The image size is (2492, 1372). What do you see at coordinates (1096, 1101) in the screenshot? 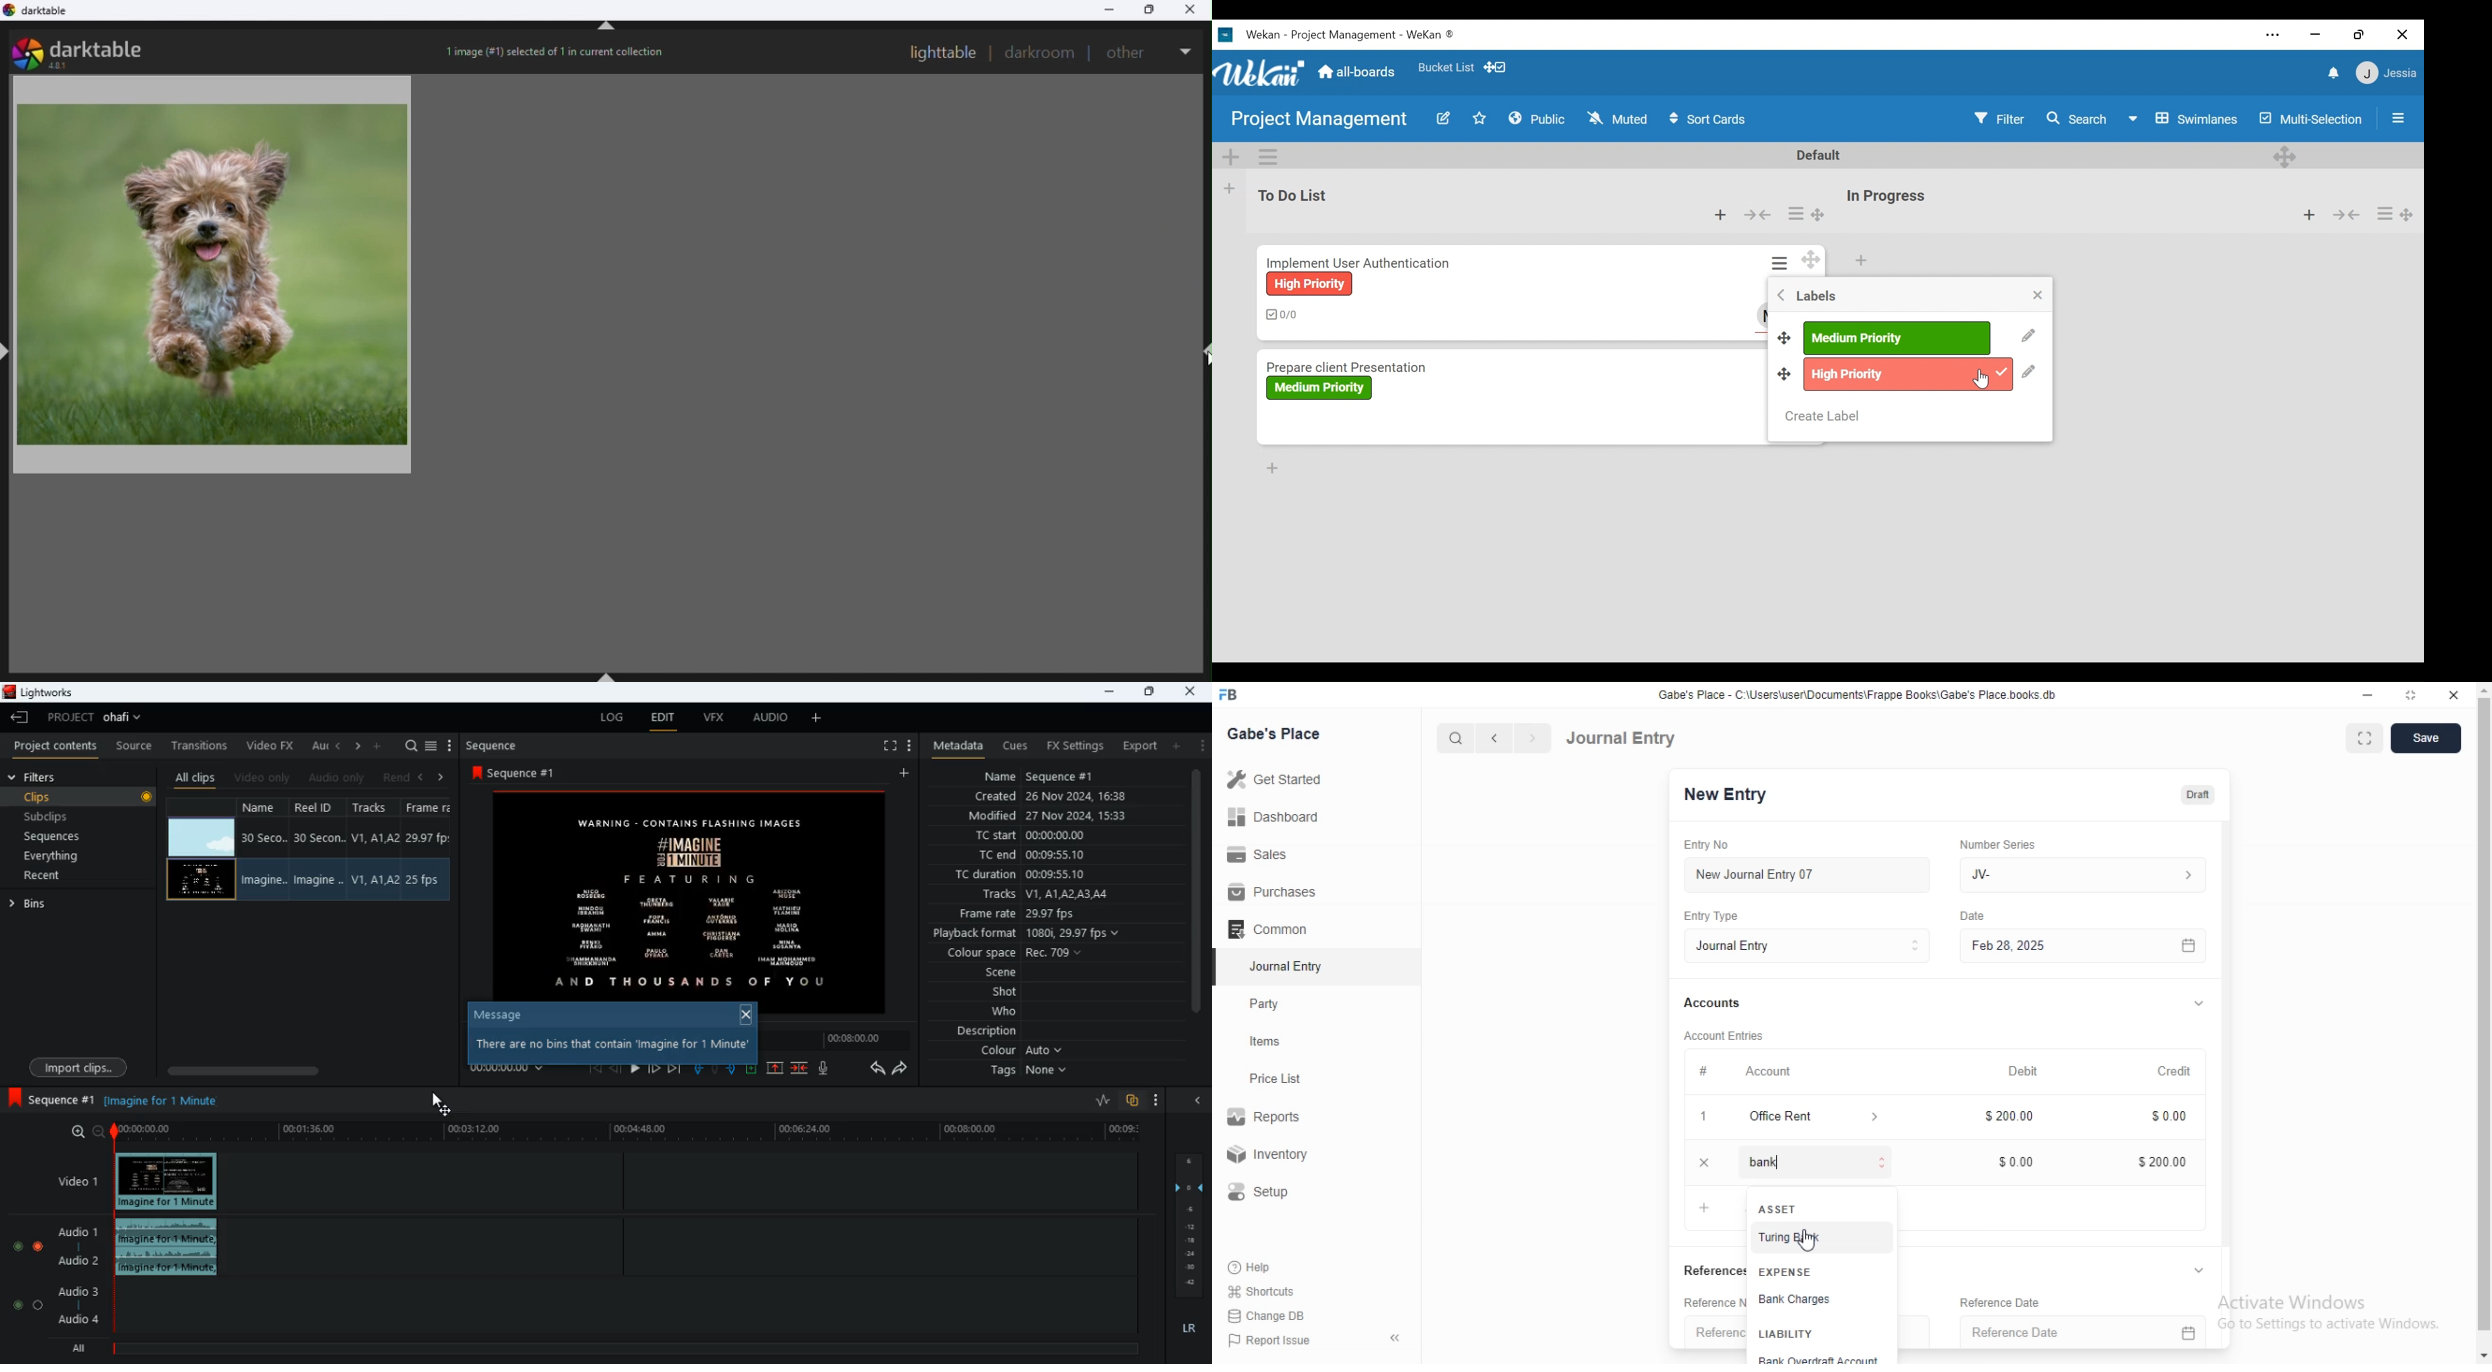
I see `rate` at bounding box center [1096, 1101].